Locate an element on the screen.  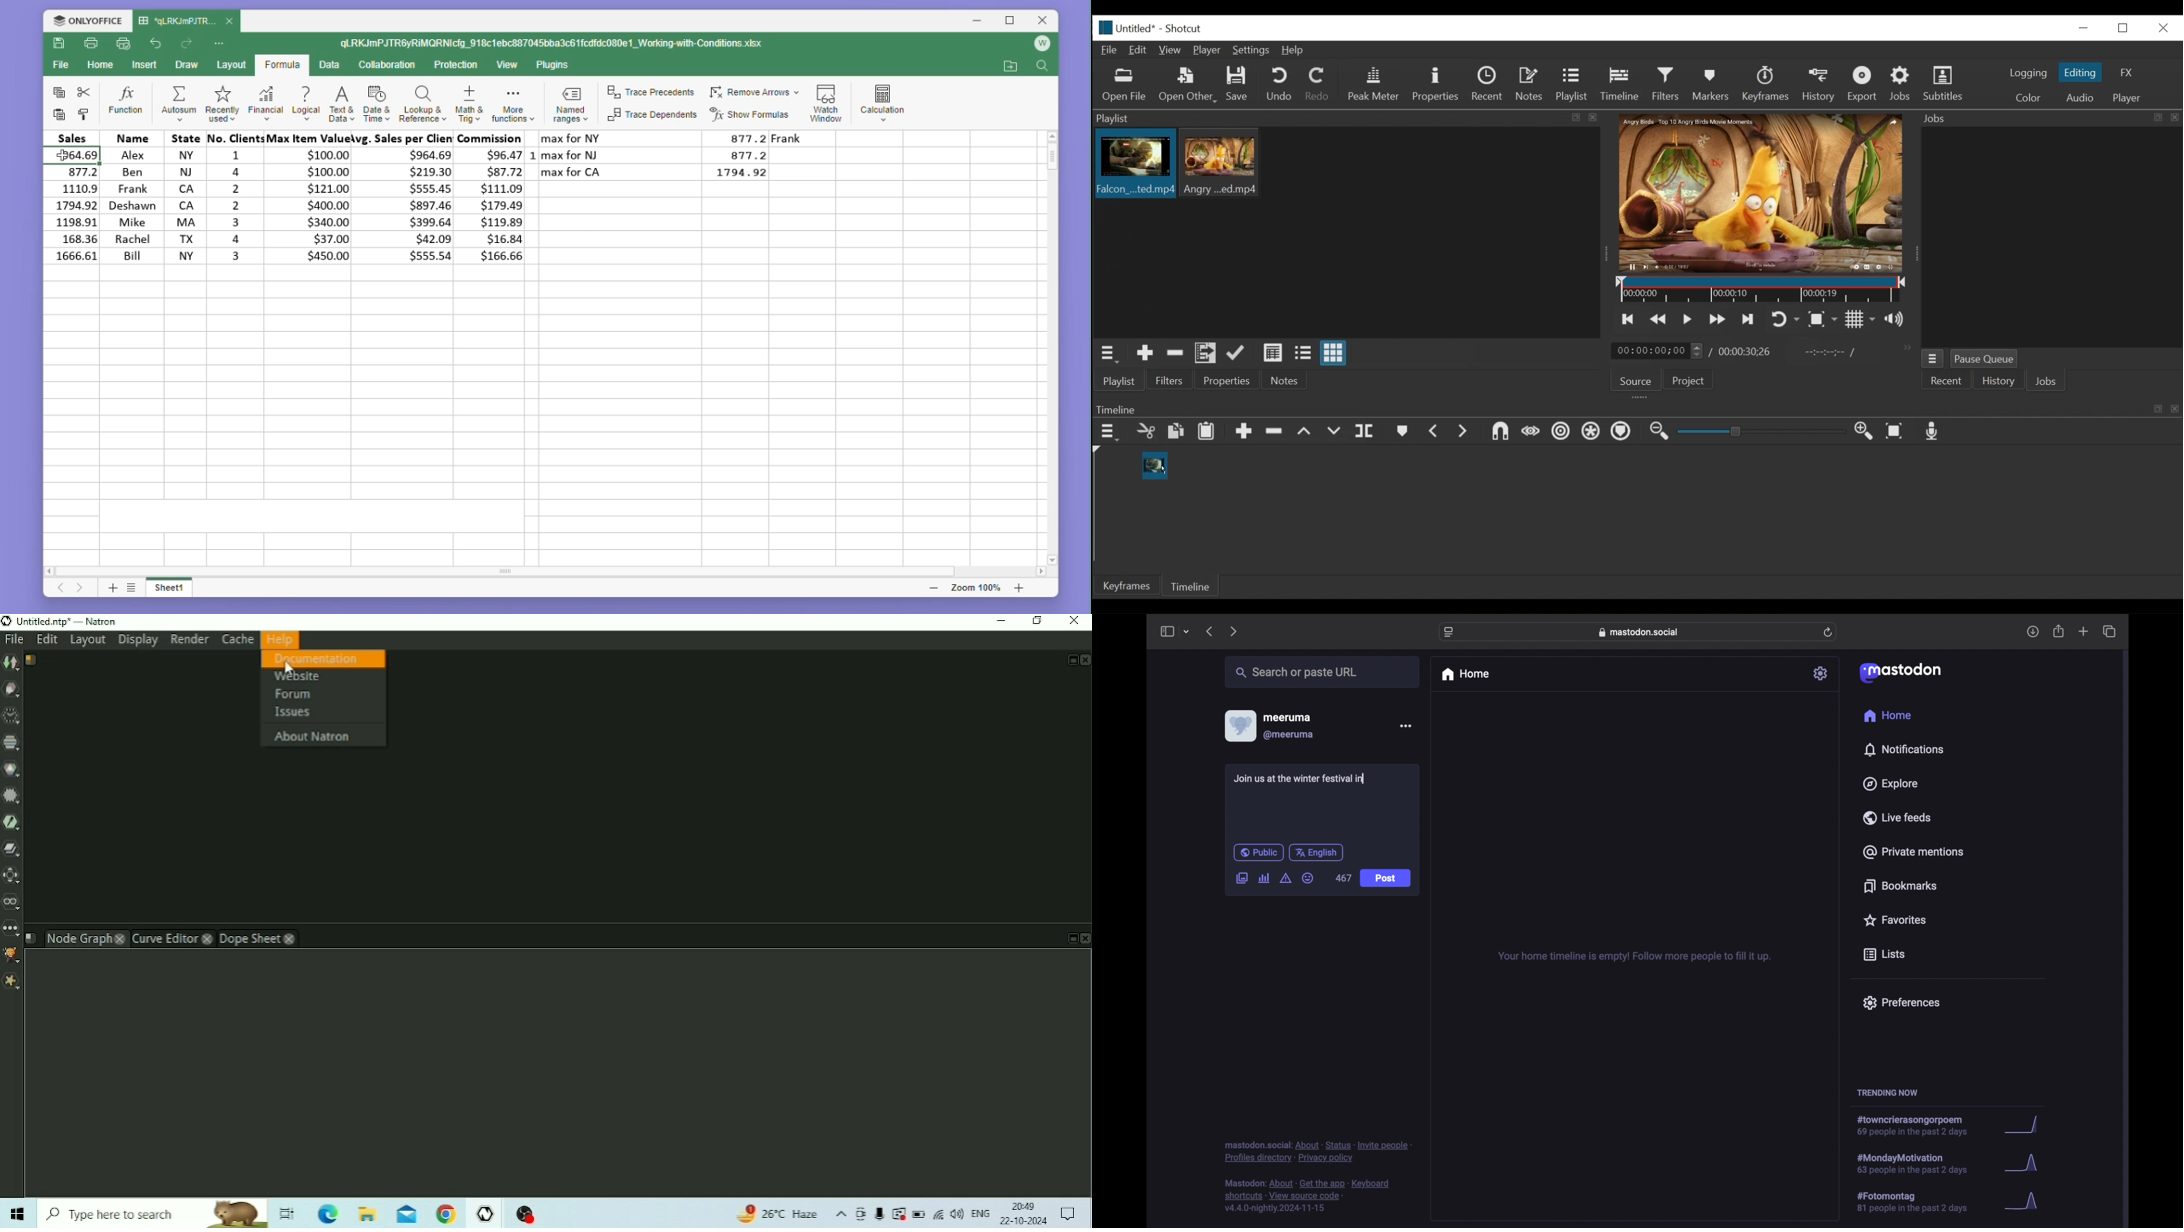
Maximize is located at coordinates (1007, 21).